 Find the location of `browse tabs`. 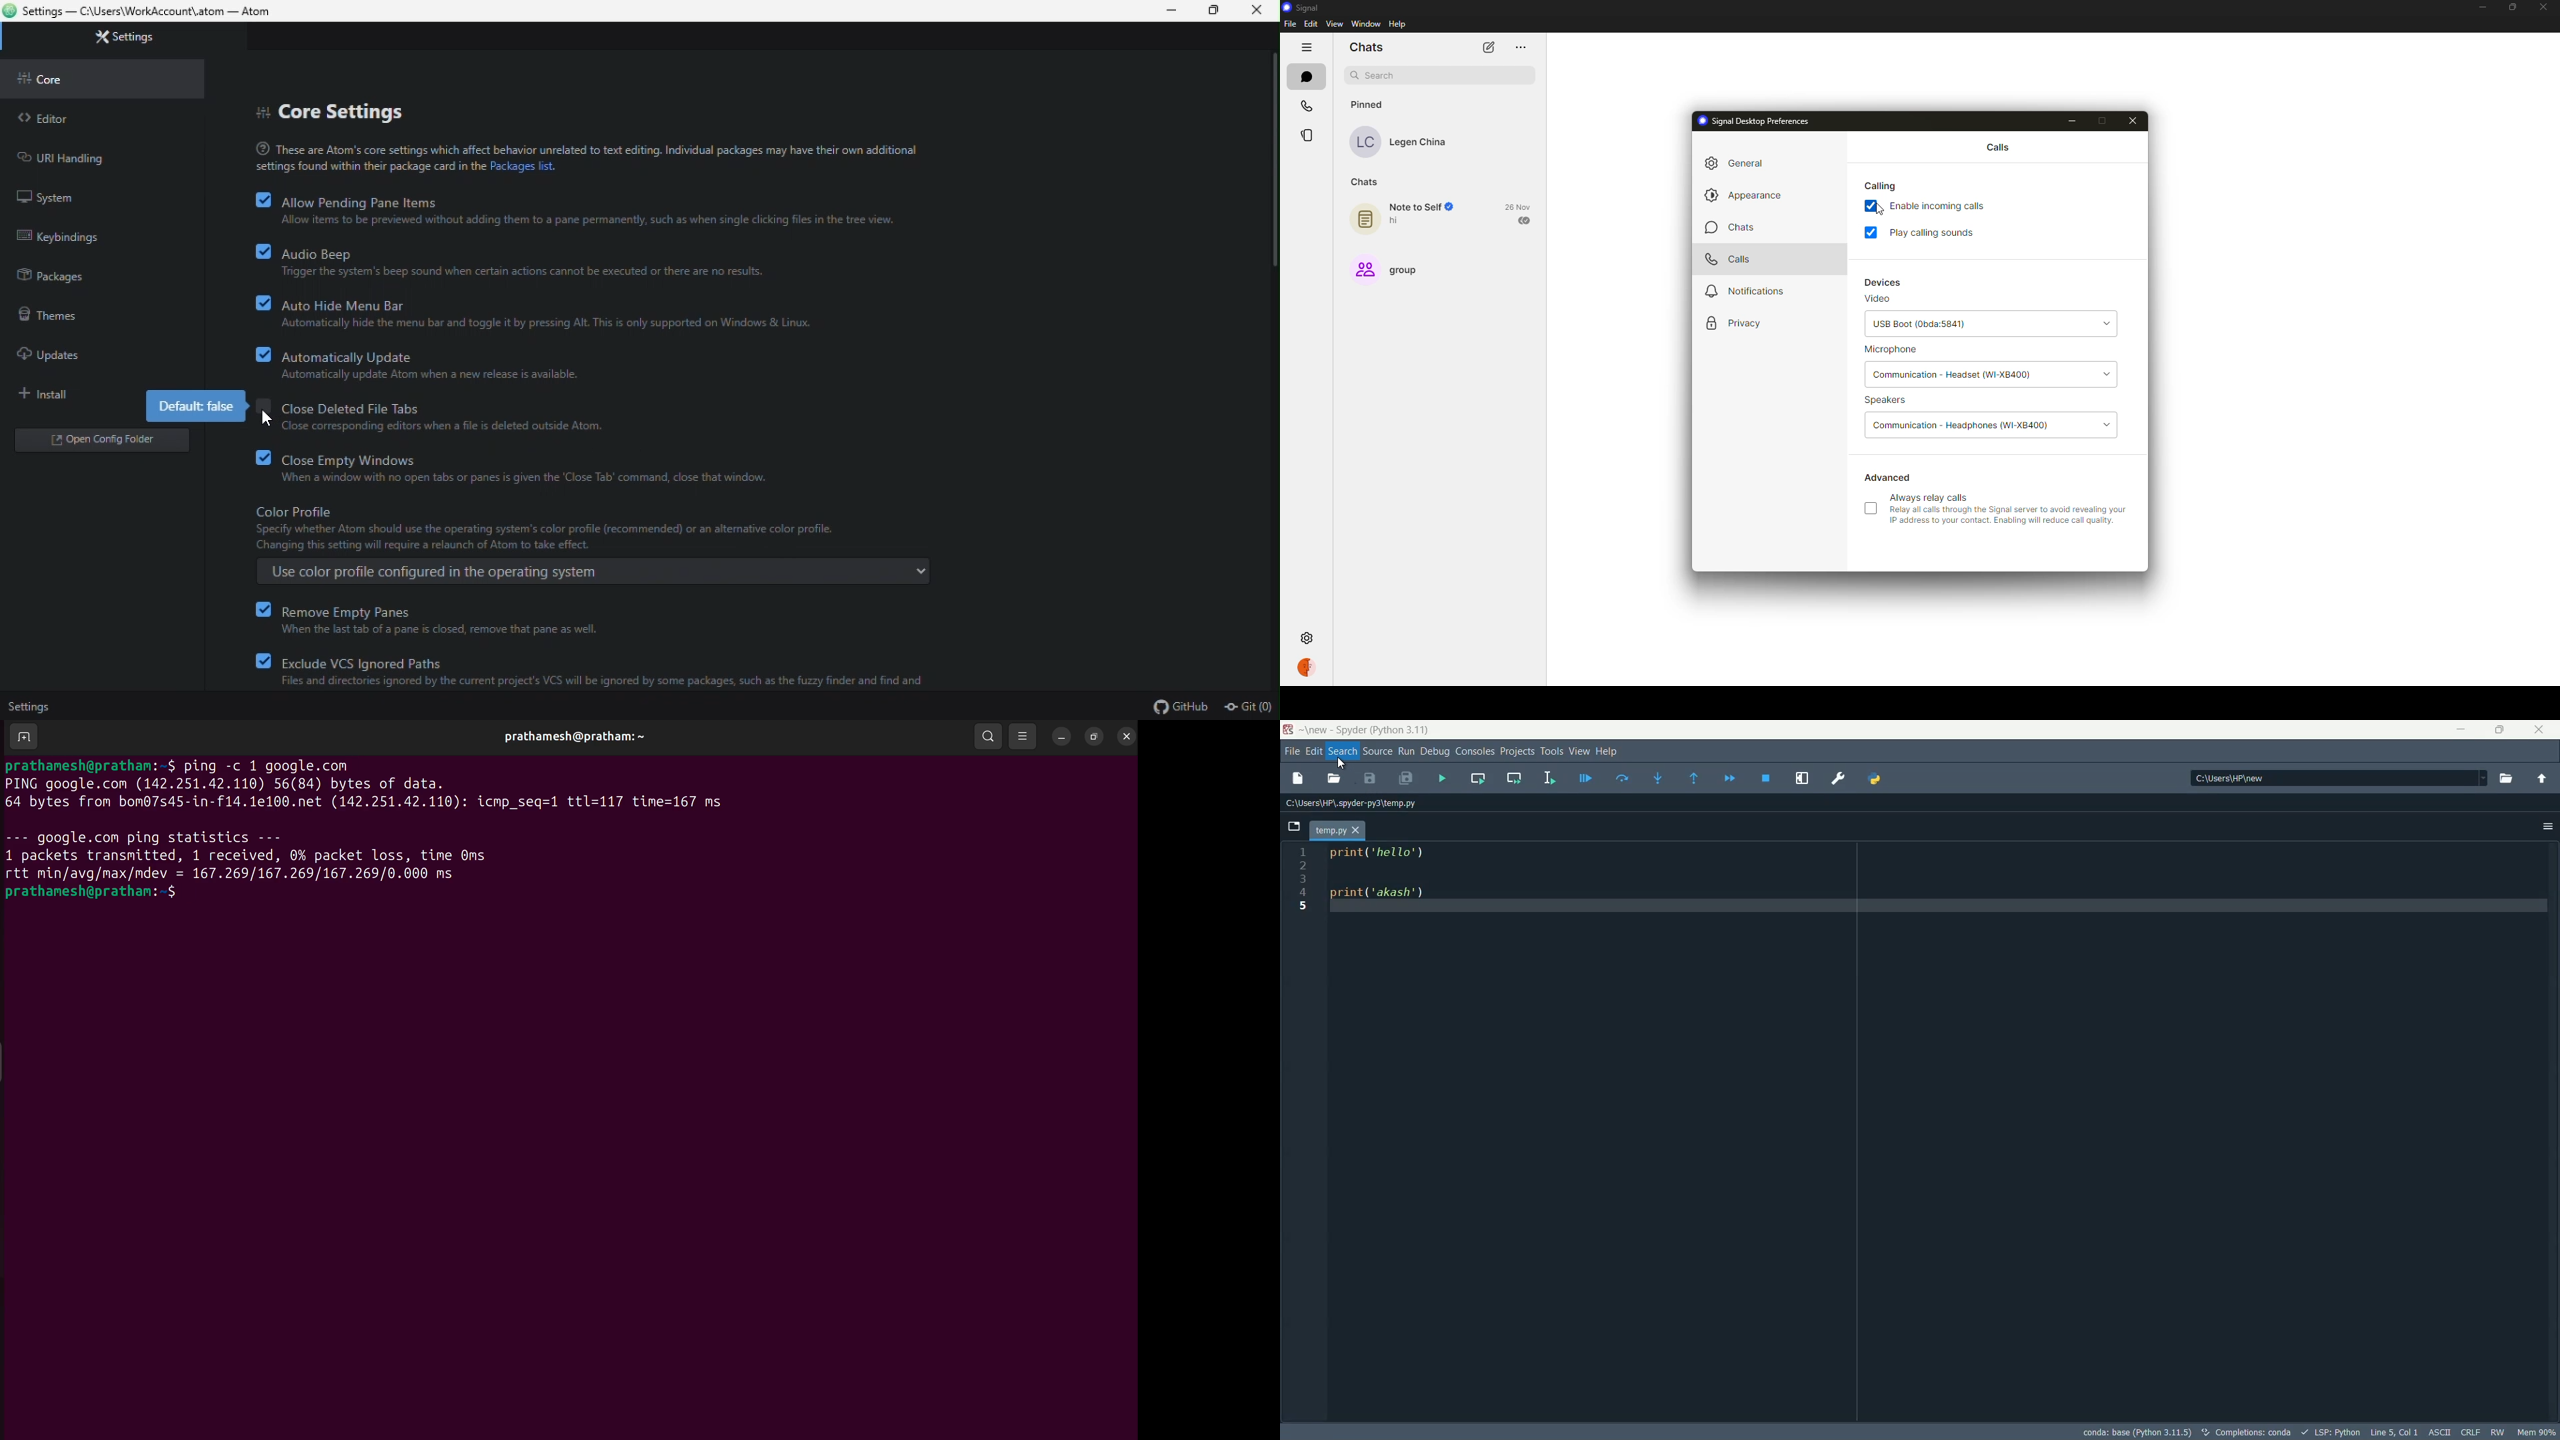

browse tabs is located at coordinates (1293, 827).